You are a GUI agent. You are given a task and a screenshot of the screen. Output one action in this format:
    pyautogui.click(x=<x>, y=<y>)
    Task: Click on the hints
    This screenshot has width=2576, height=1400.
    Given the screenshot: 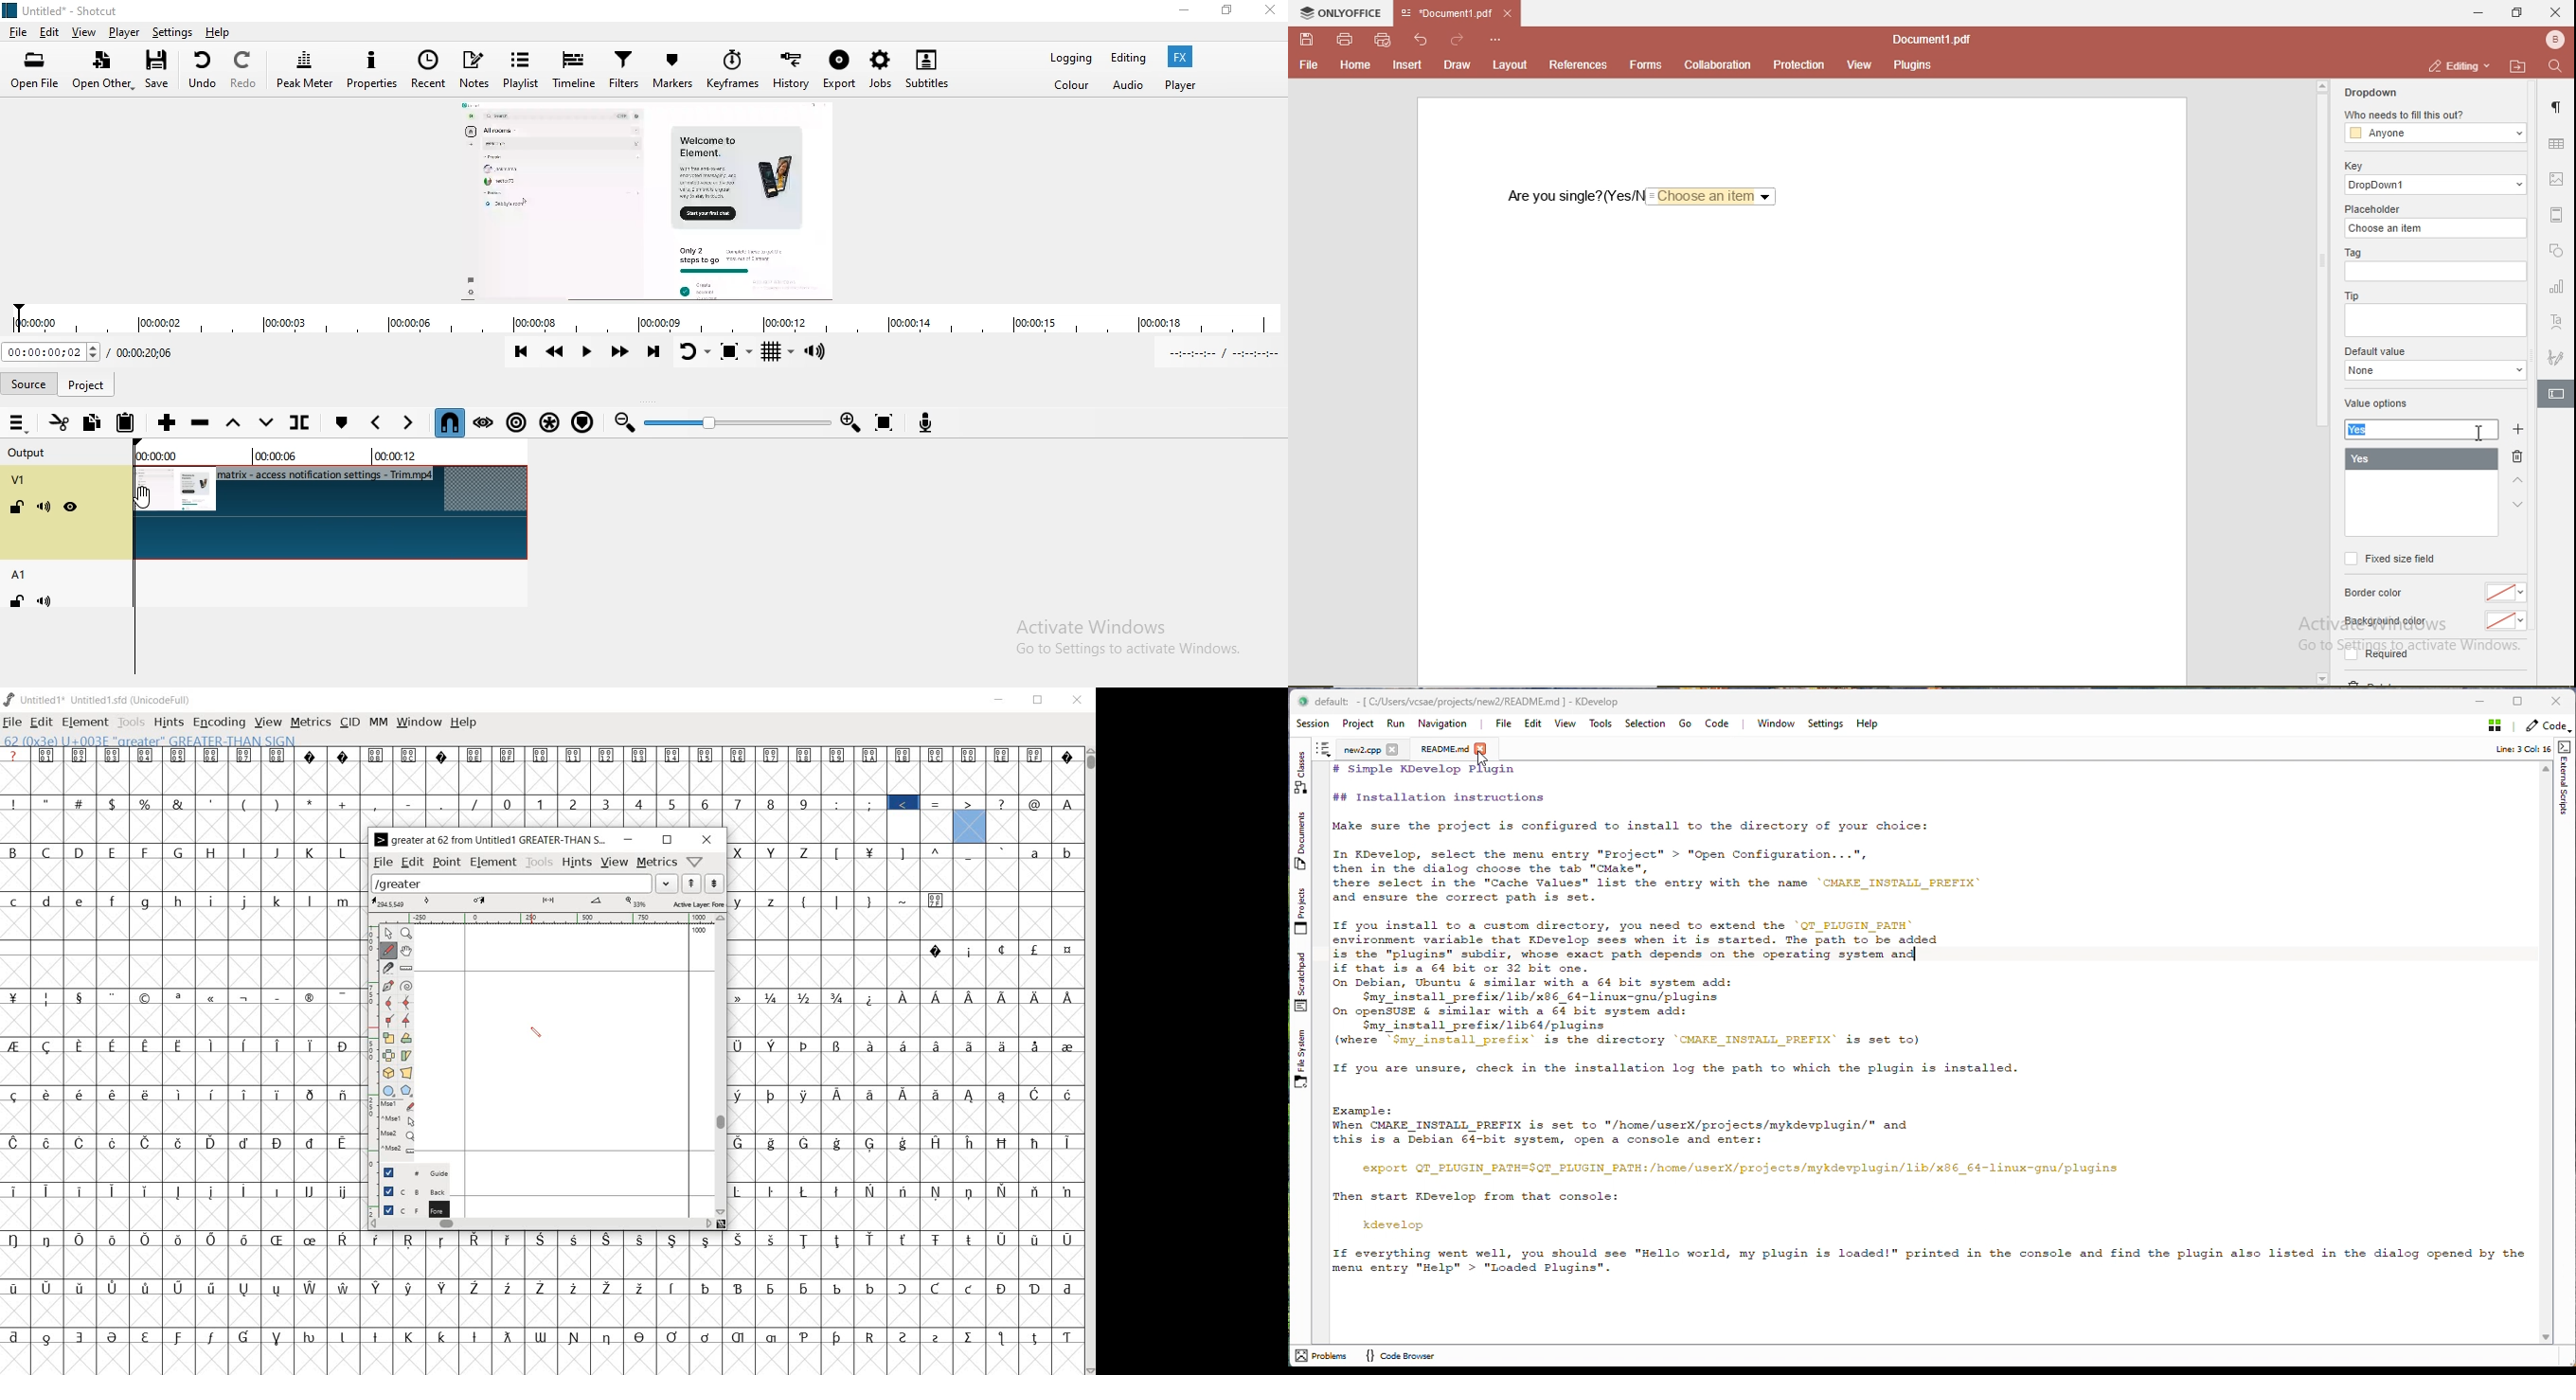 What is the action you would take?
    pyautogui.click(x=169, y=722)
    